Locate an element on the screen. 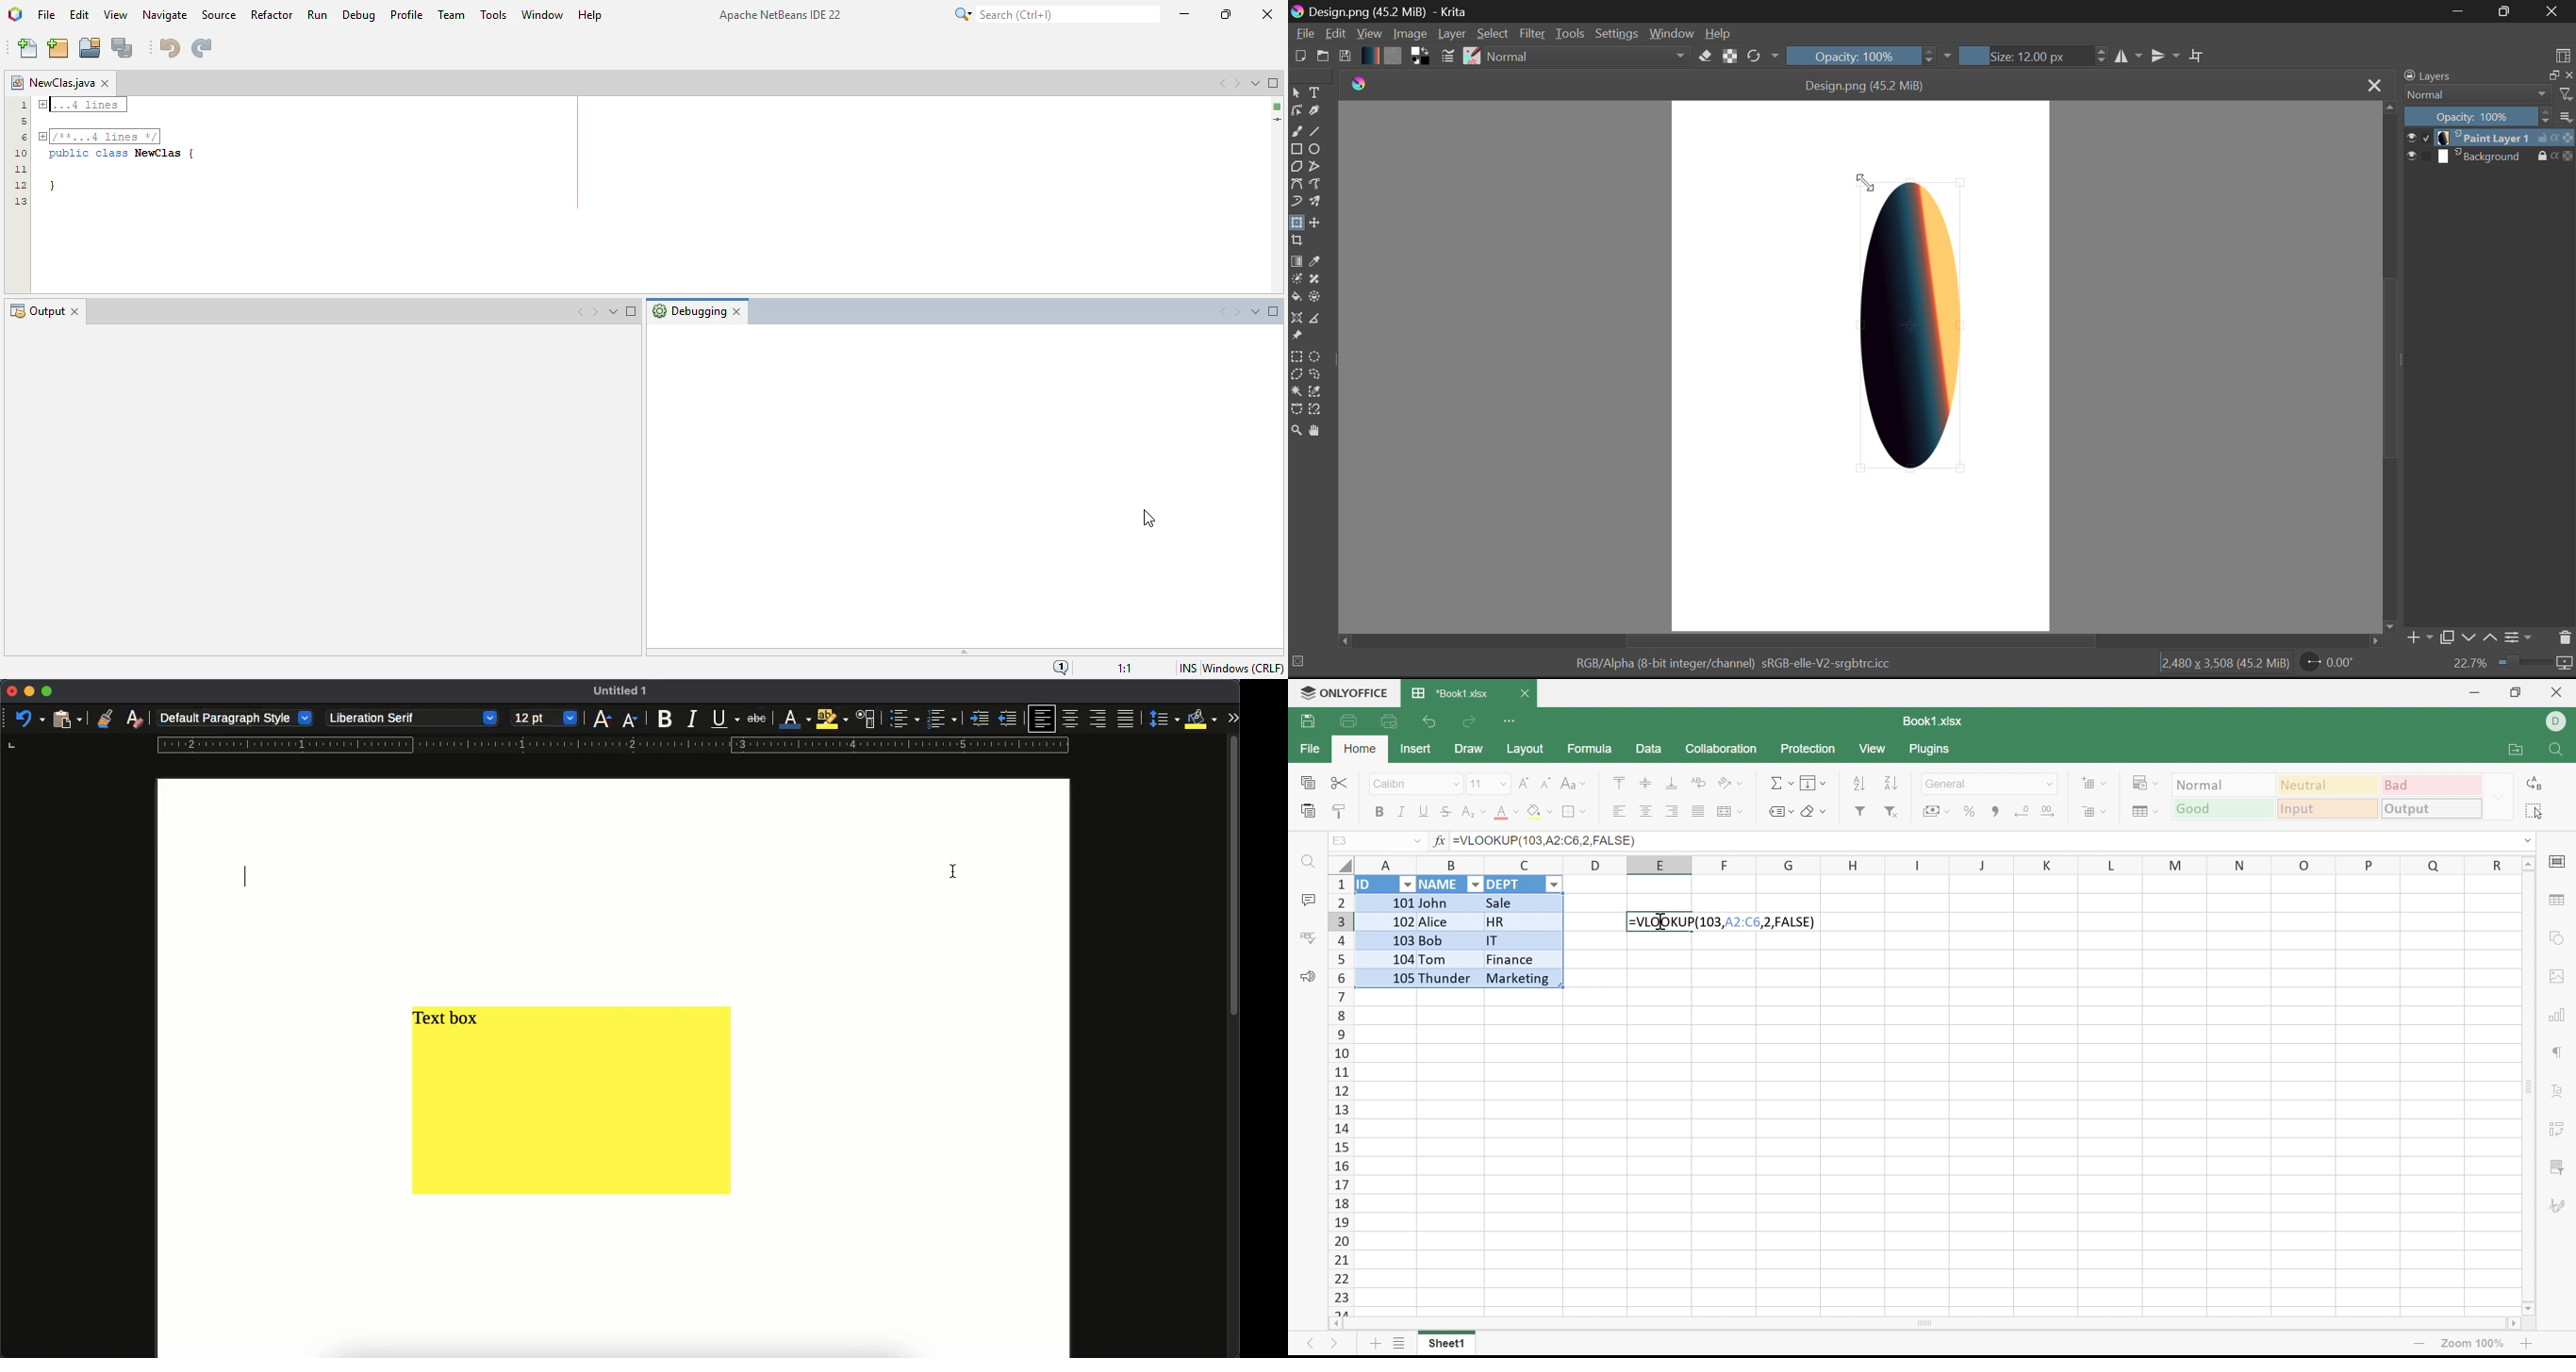 The width and height of the screenshot is (2576, 1372). Tools is located at coordinates (1570, 32).